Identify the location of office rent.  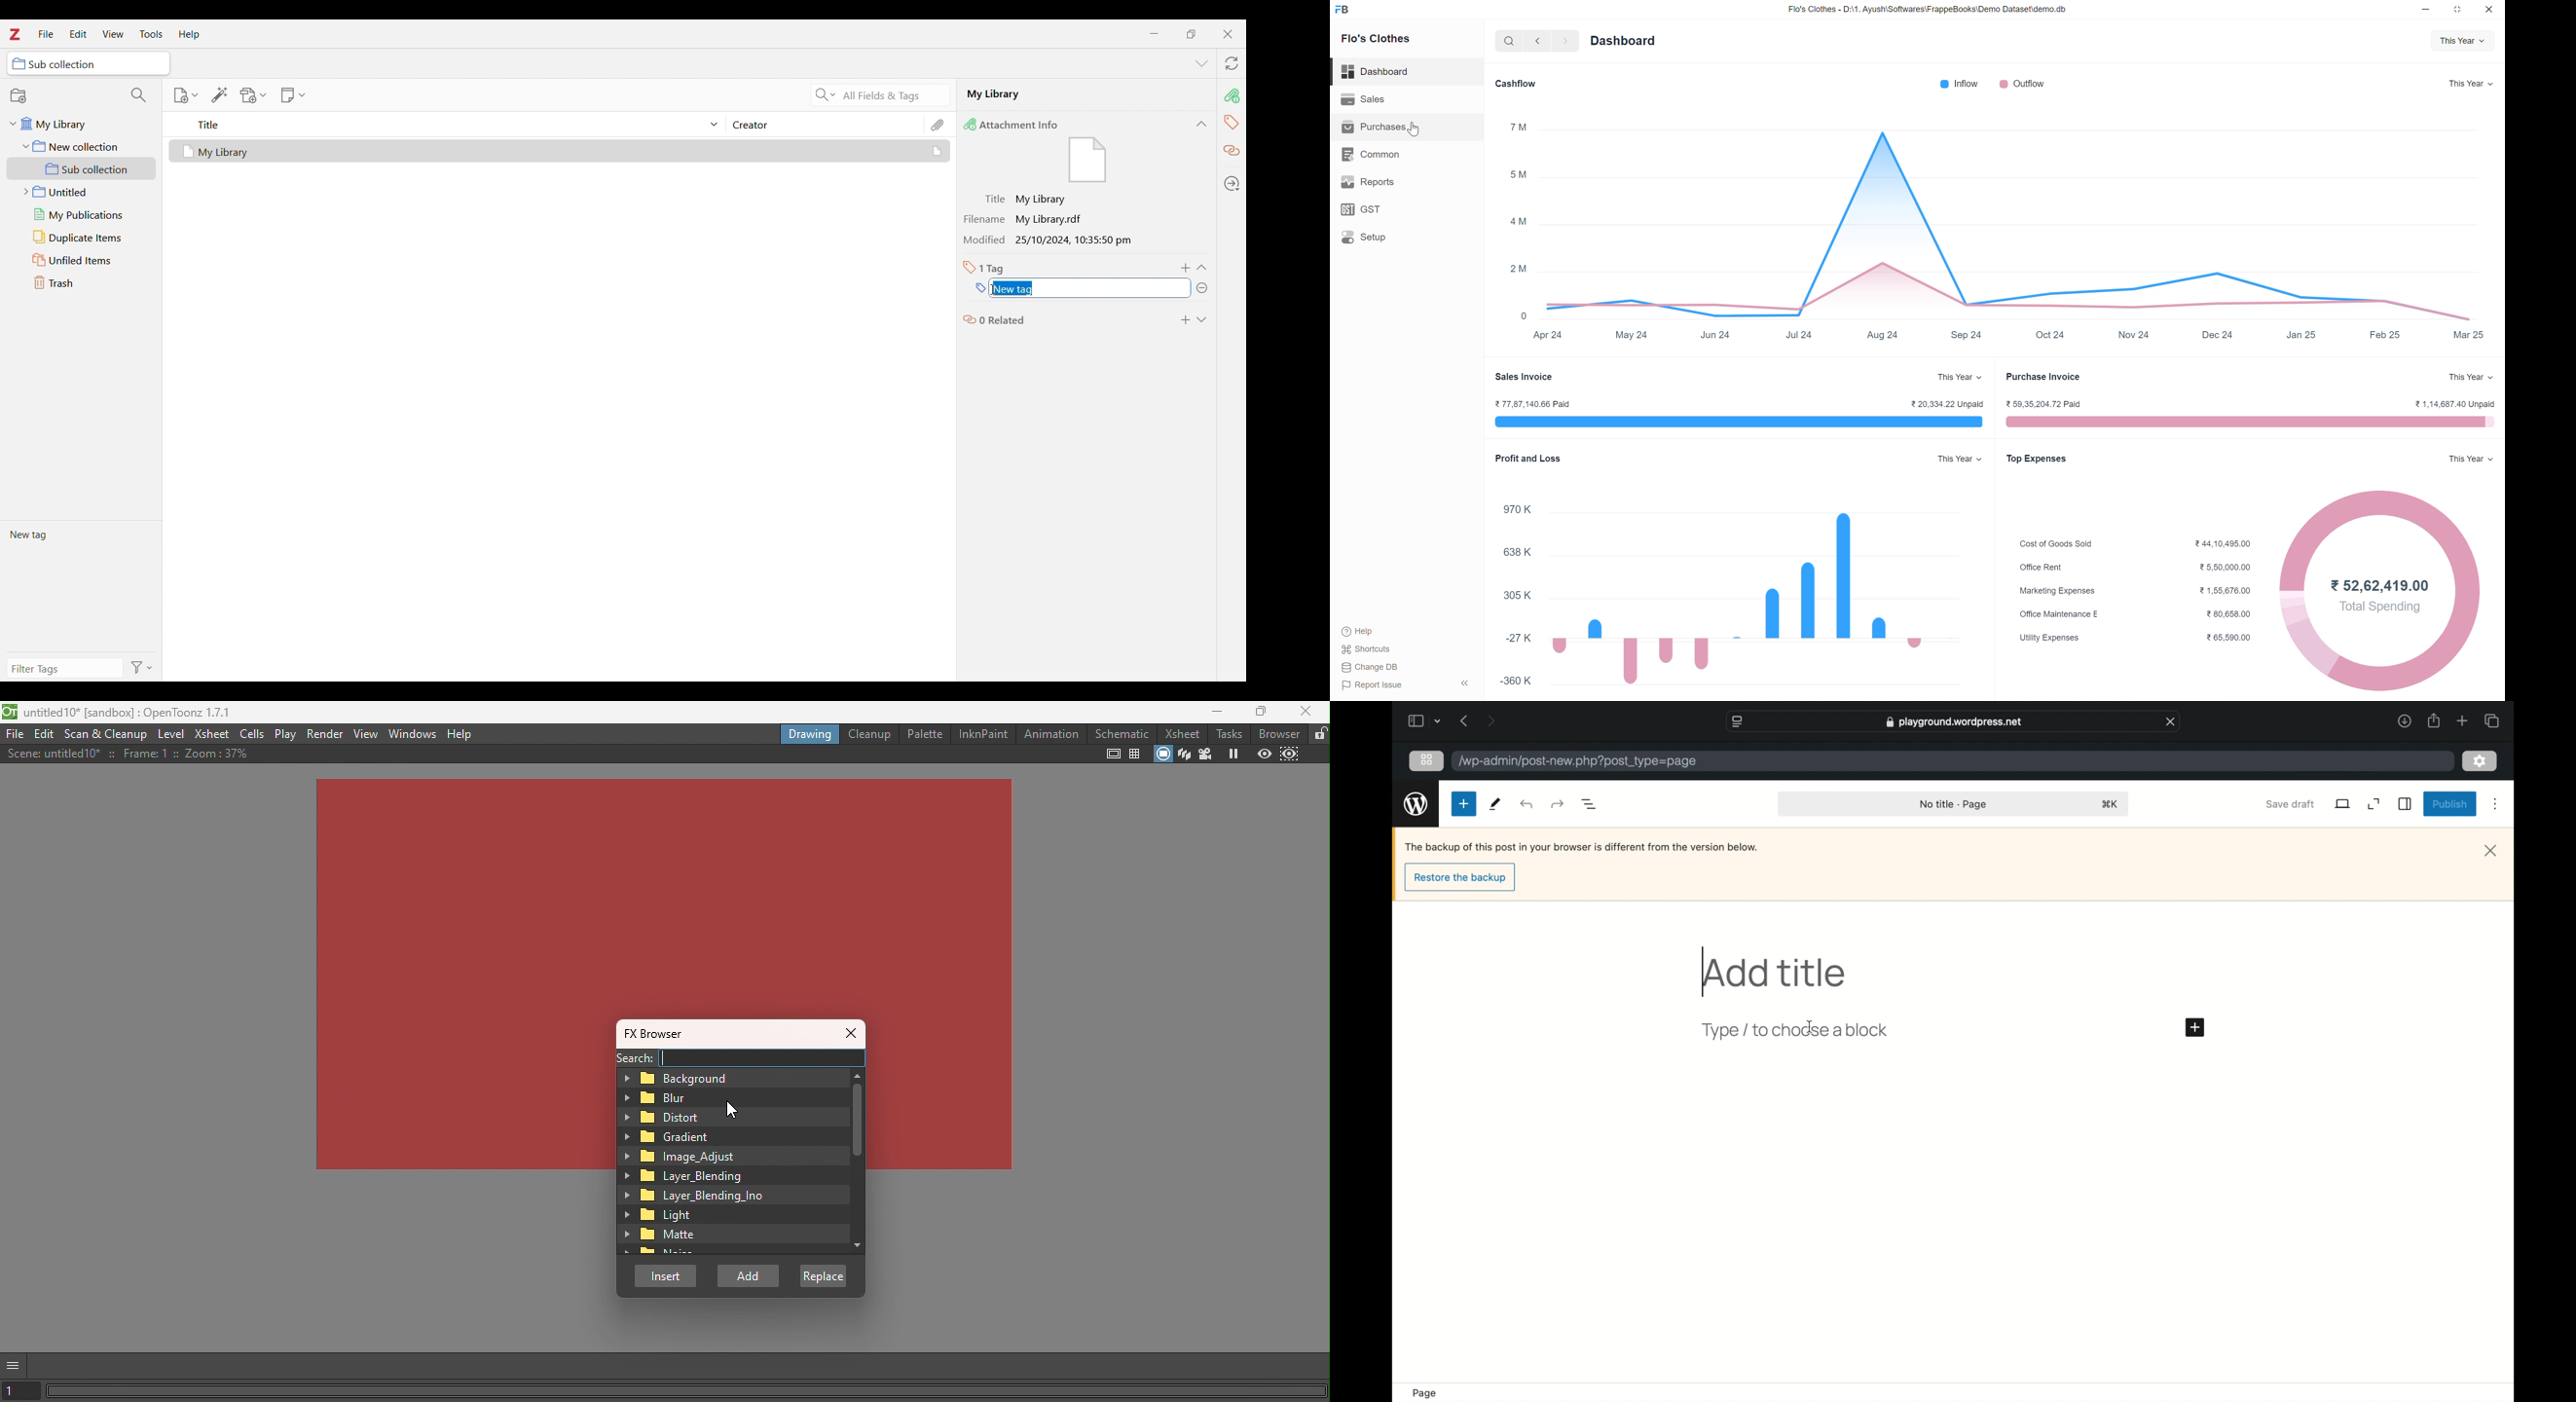
(2043, 567).